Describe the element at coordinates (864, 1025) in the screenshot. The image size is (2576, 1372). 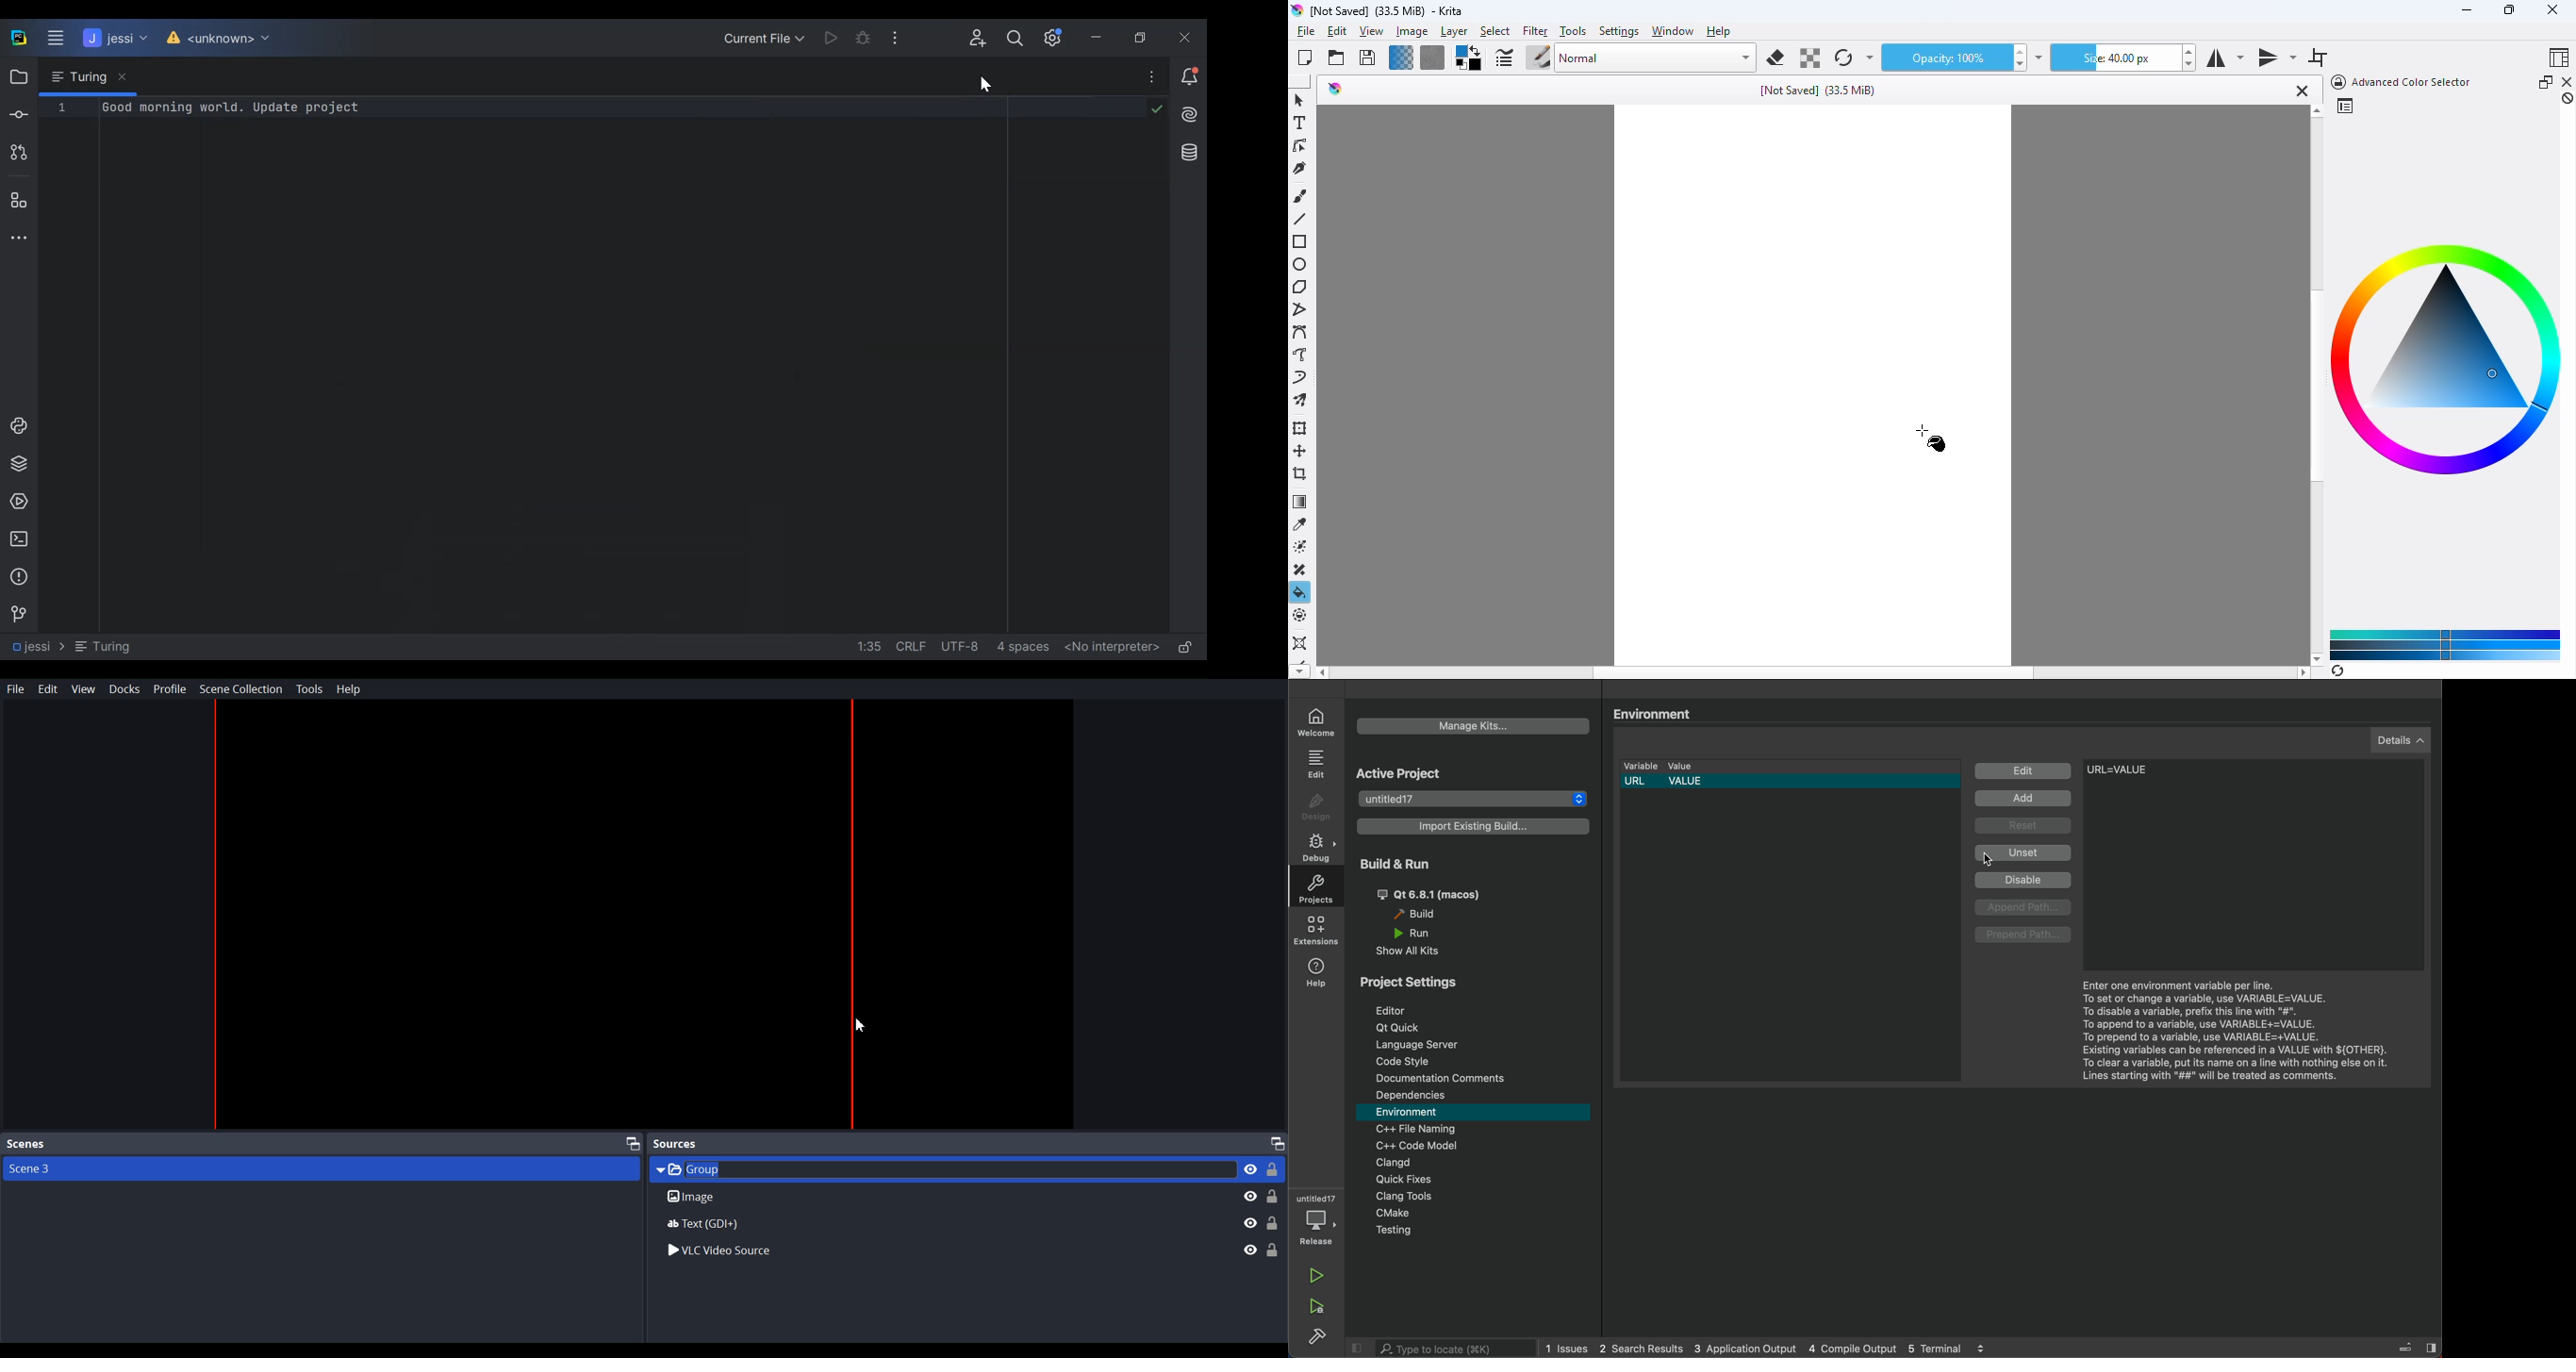
I see `Cursor` at that location.